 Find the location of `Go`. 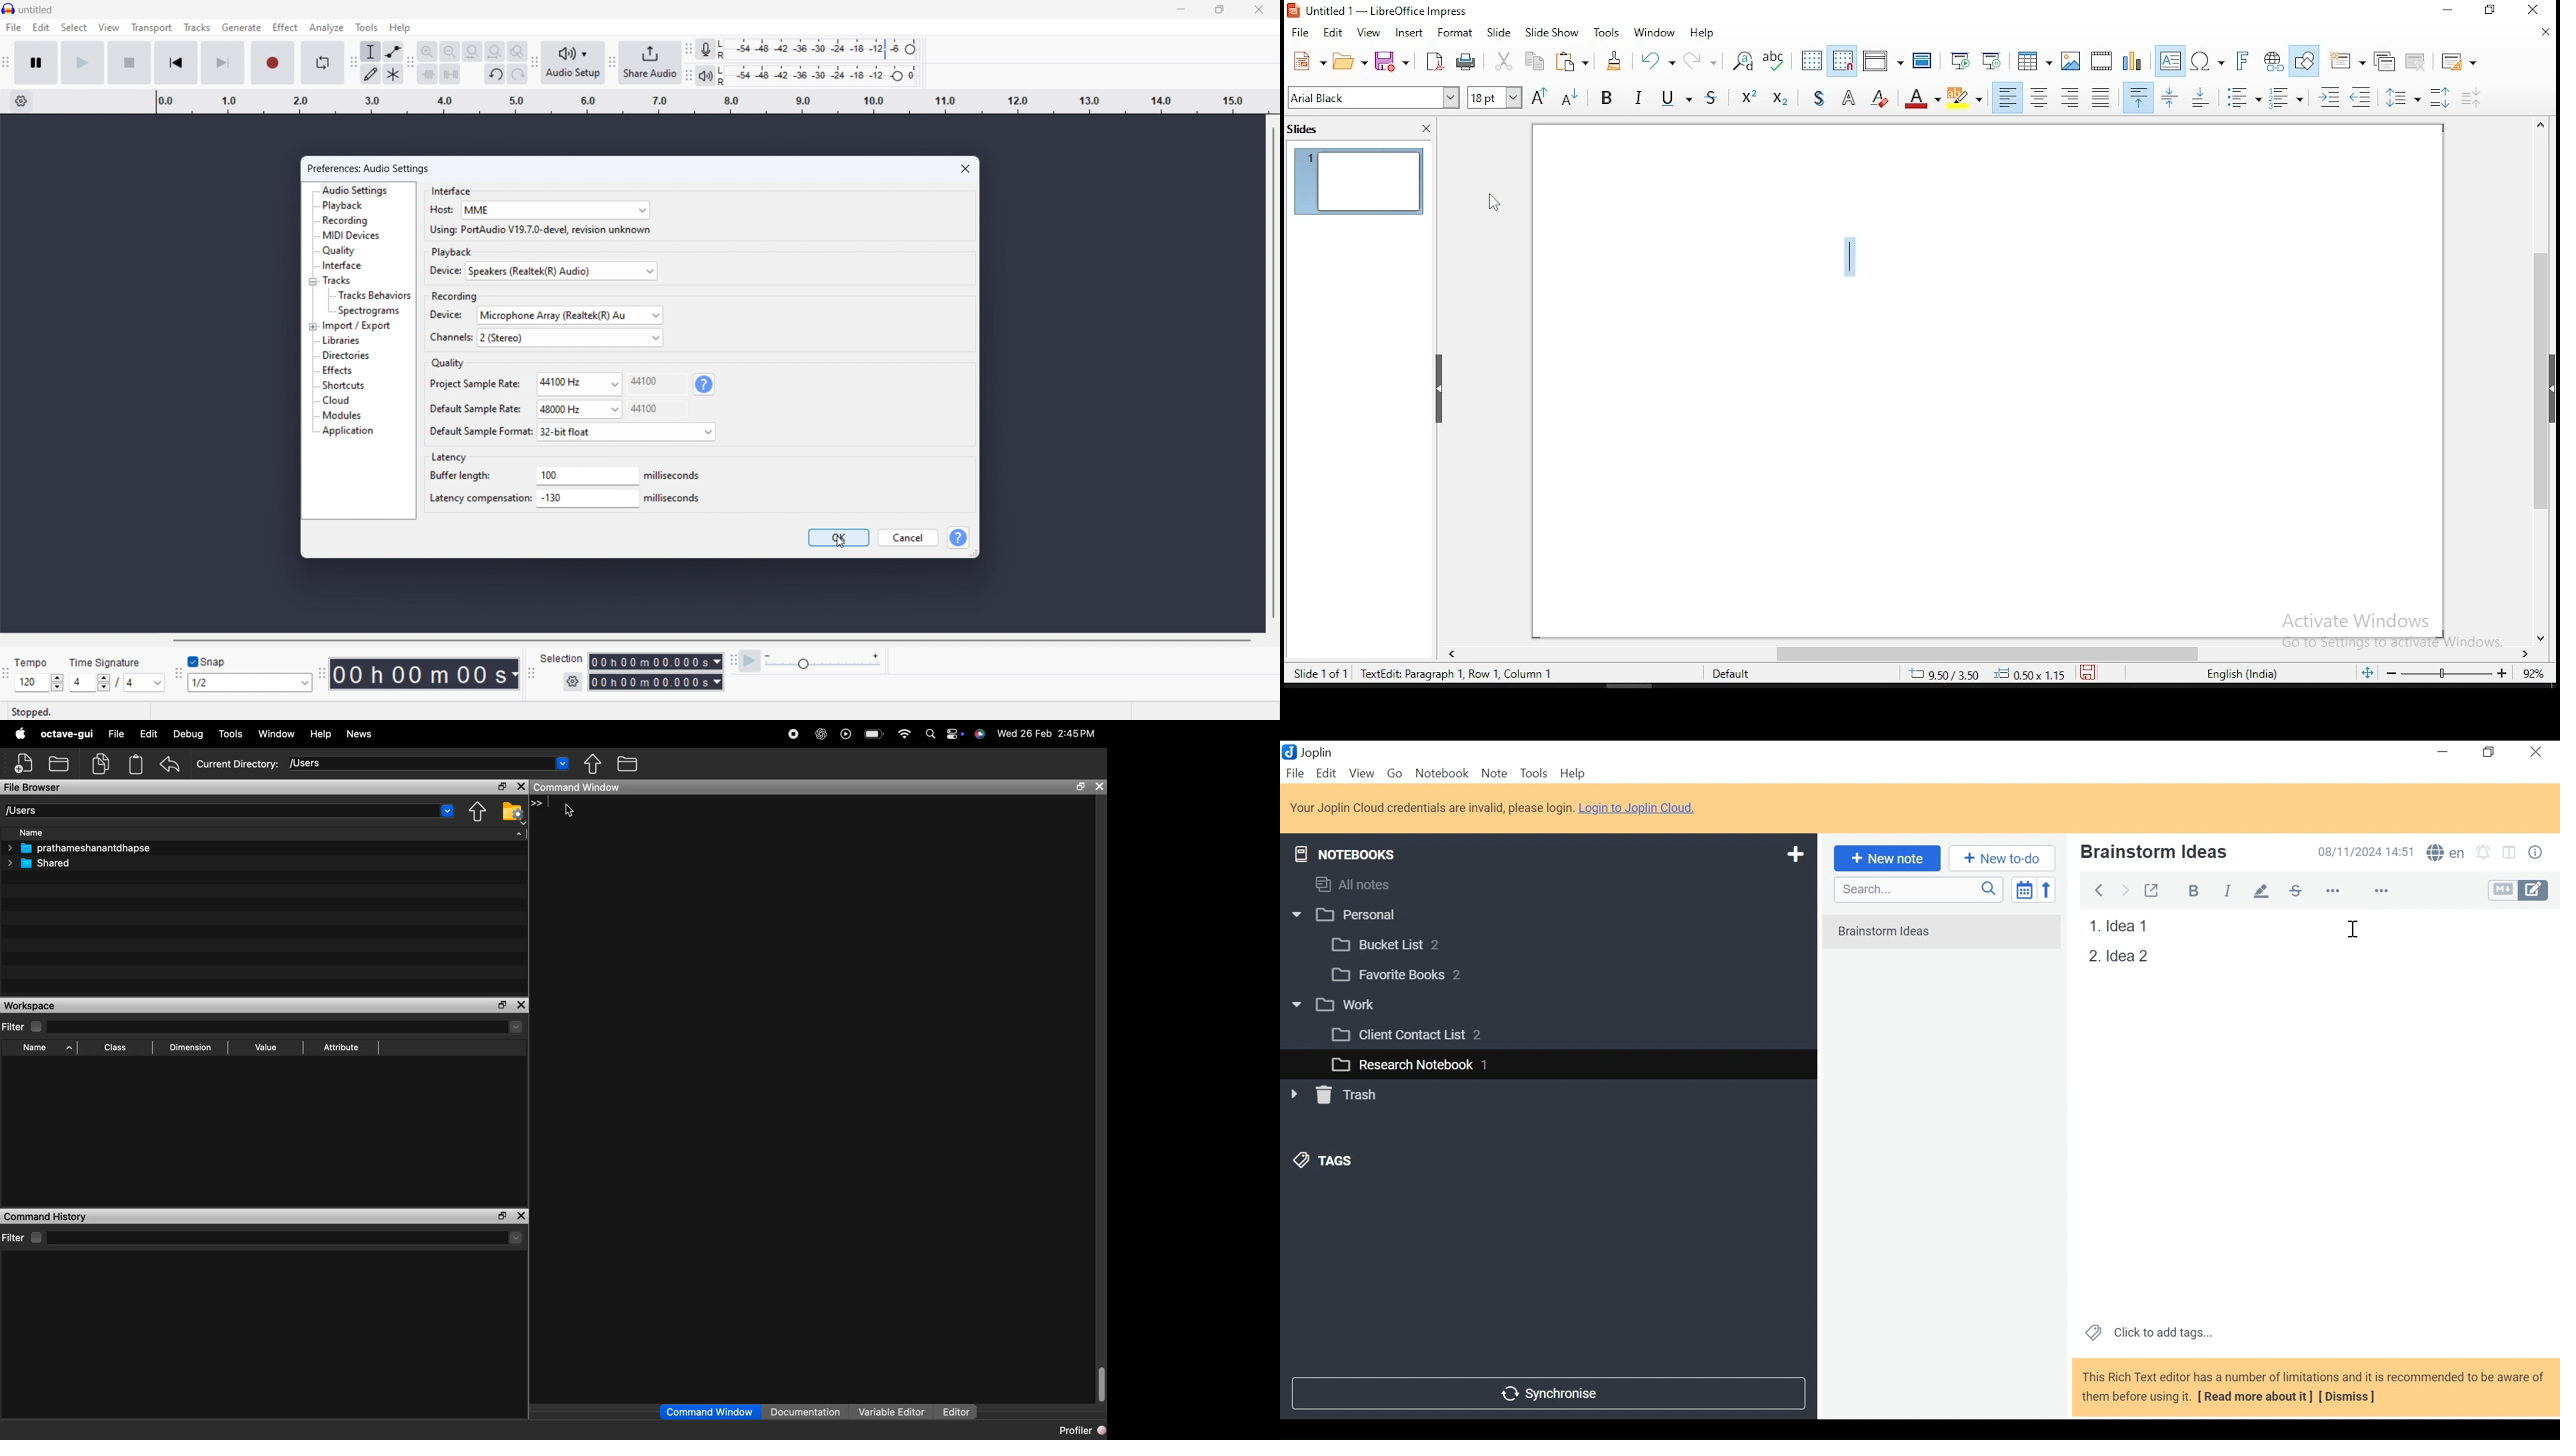

Go is located at coordinates (1394, 772).